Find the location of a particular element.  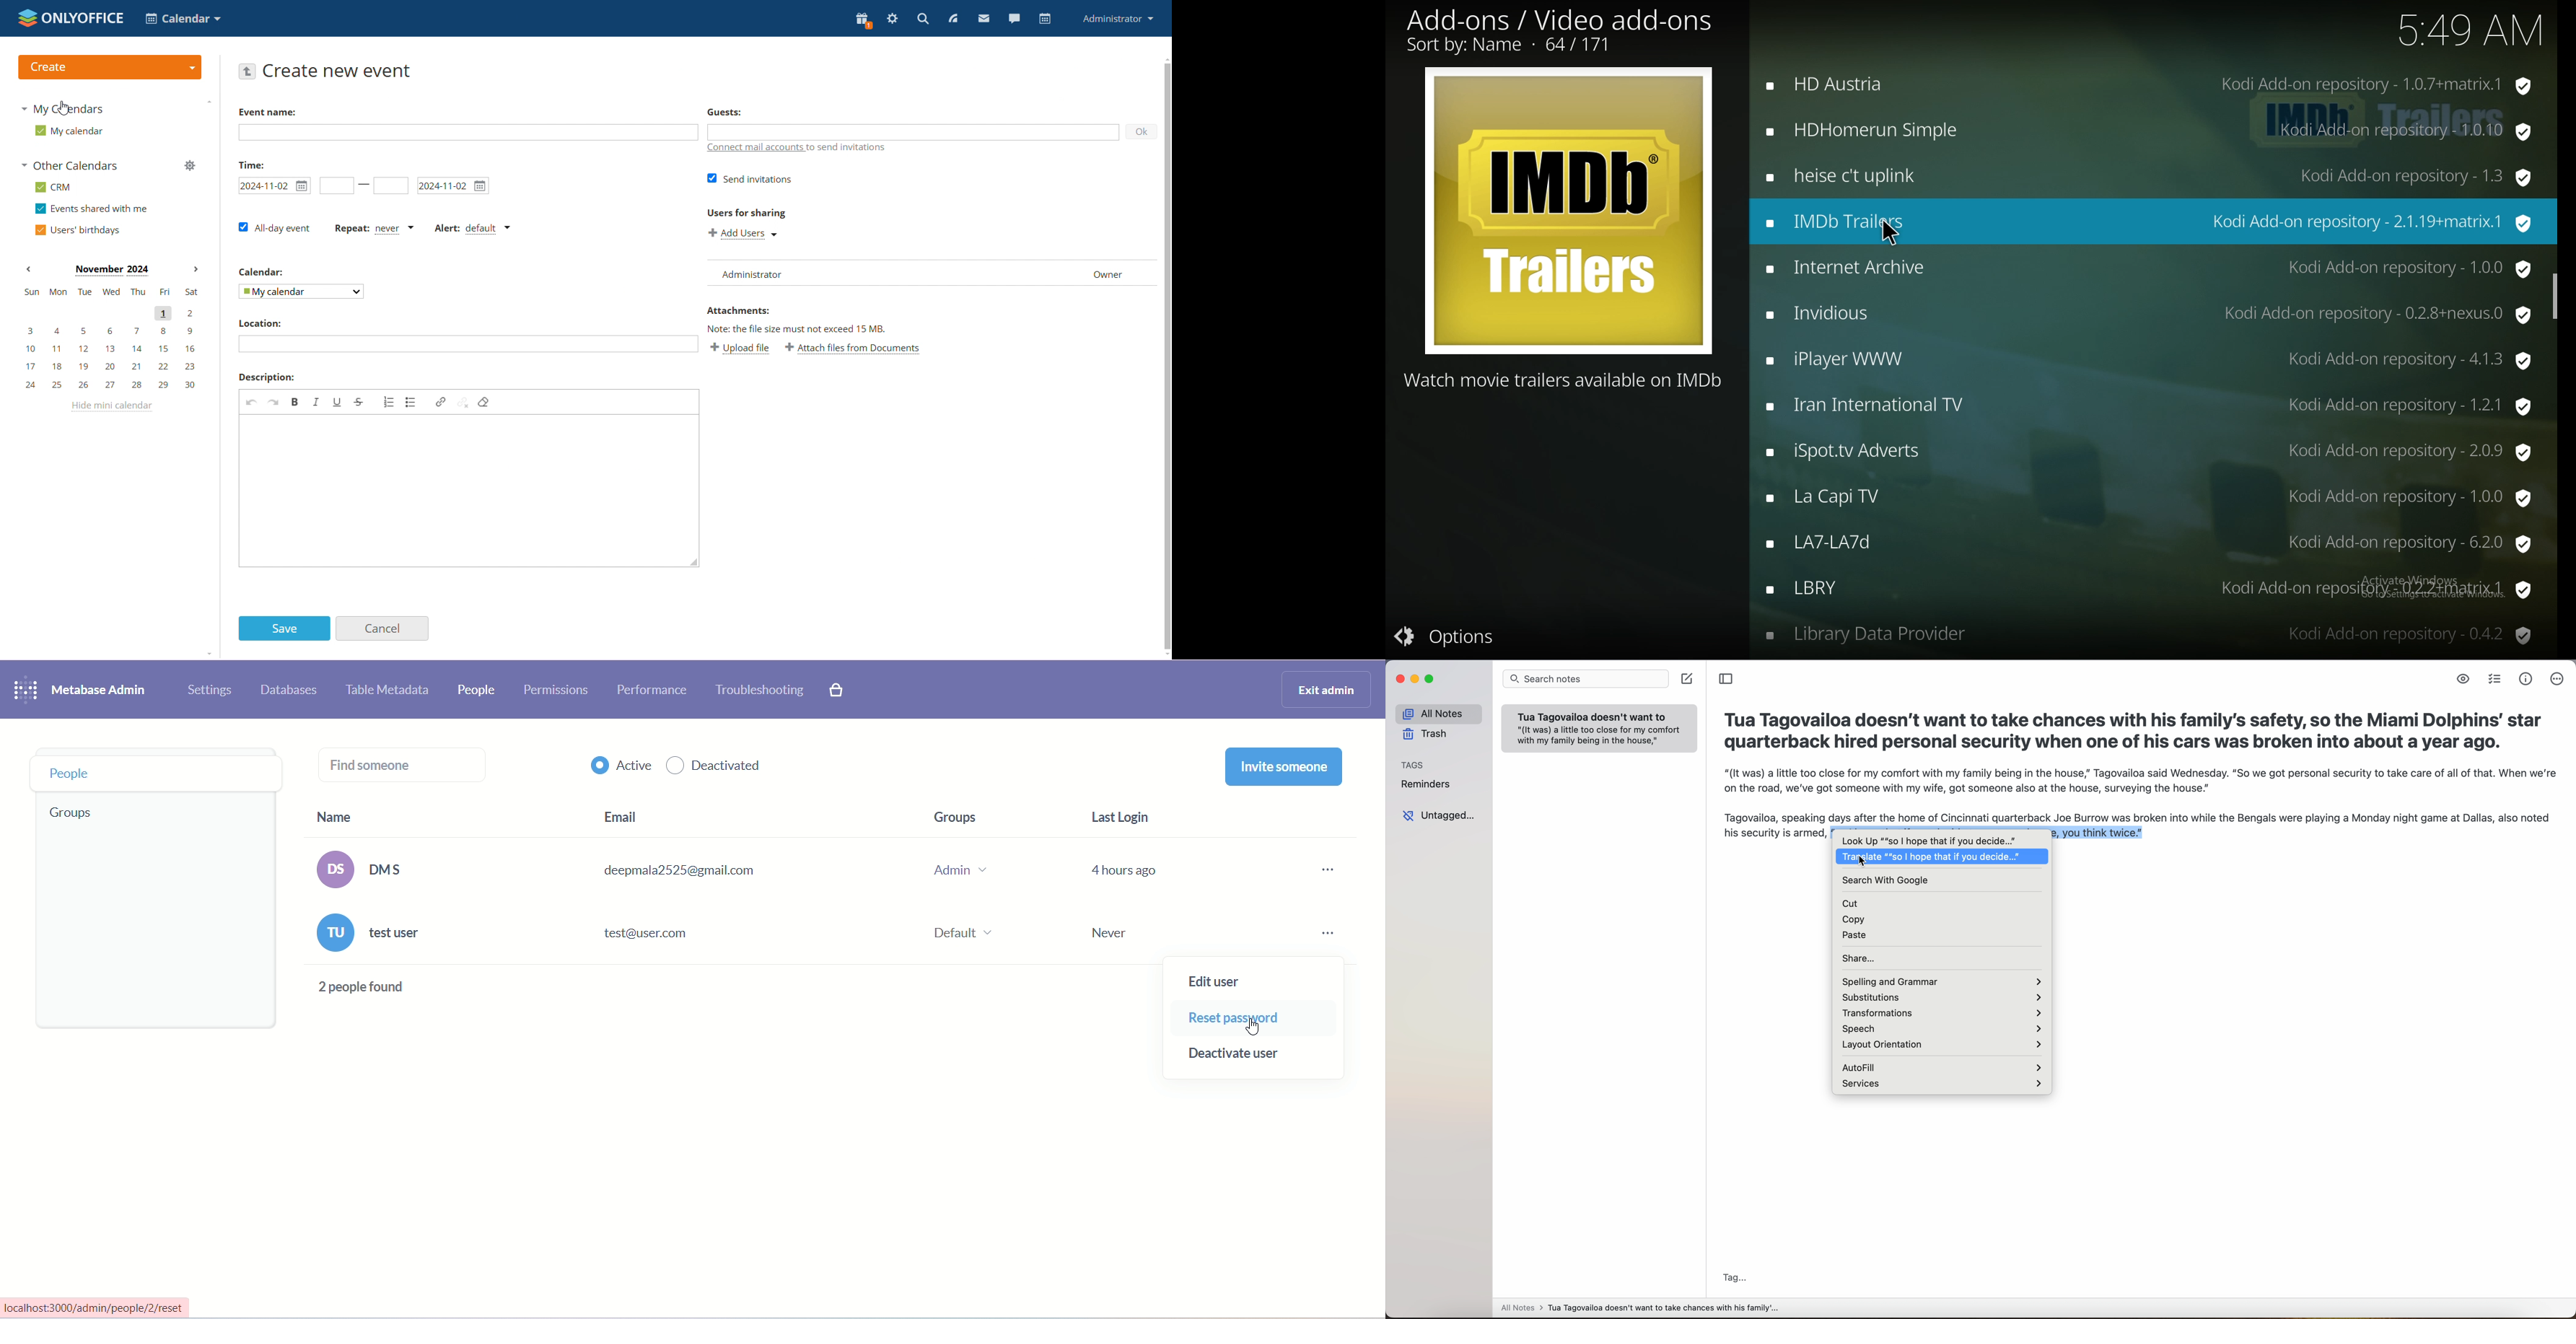

search with google is located at coordinates (1884, 880).